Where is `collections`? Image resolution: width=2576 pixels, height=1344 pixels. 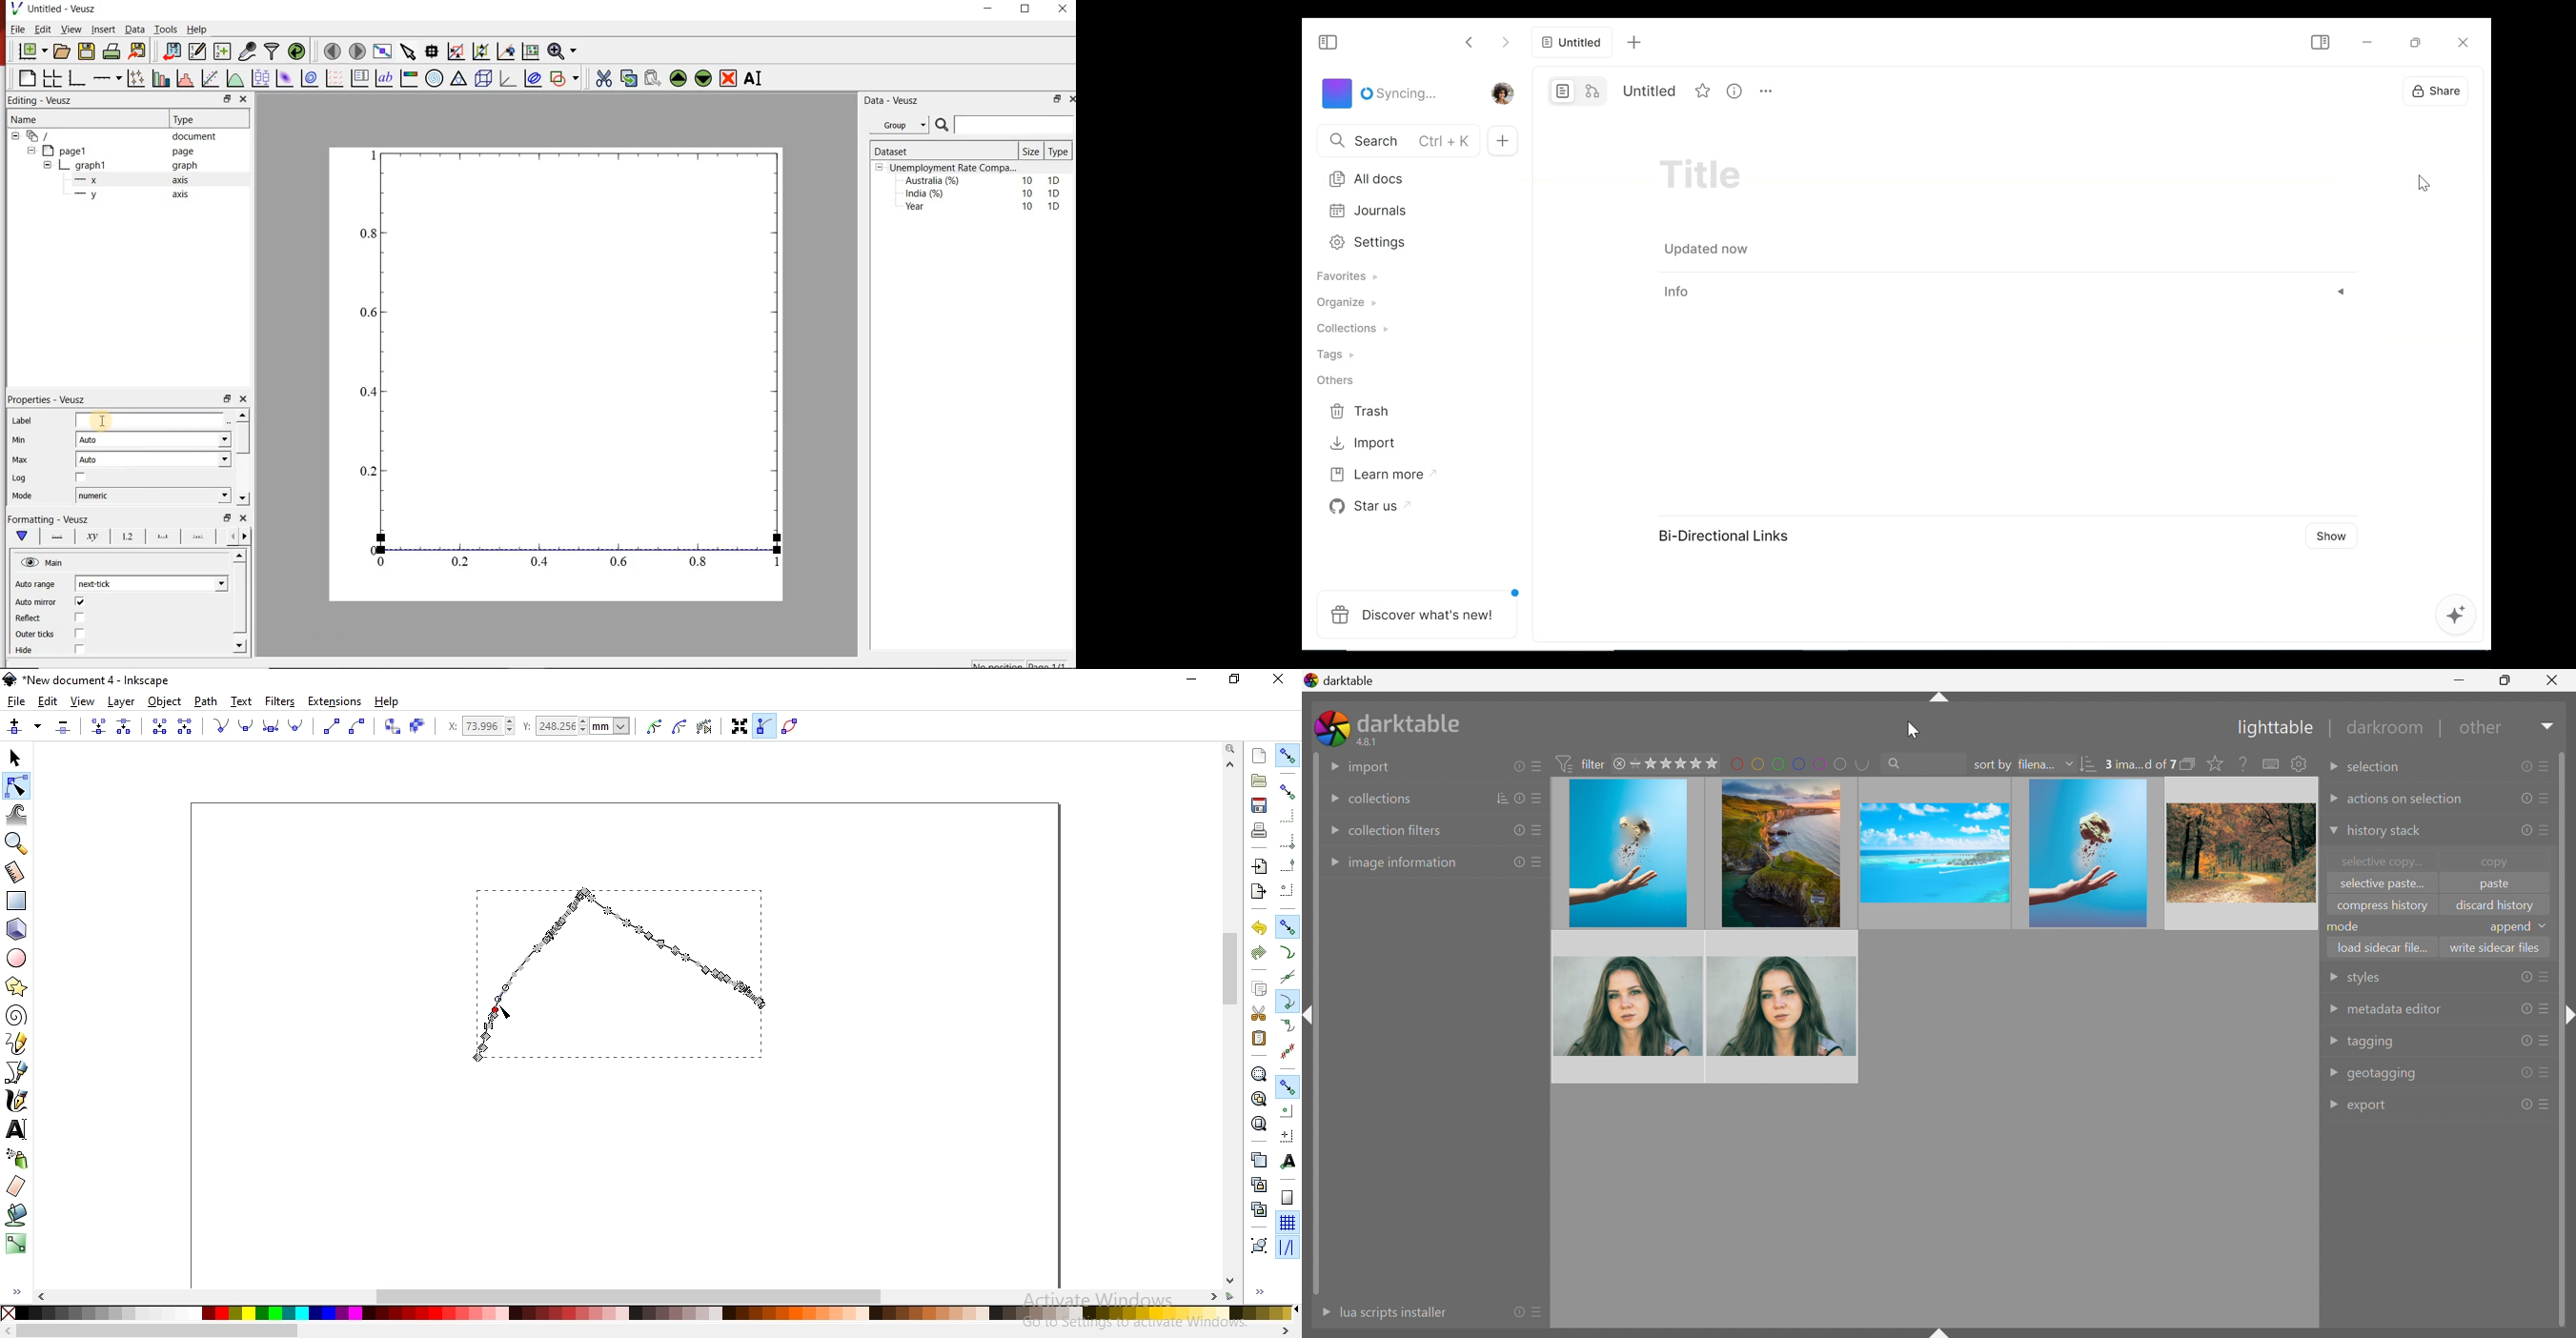
collections is located at coordinates (1379, 800).